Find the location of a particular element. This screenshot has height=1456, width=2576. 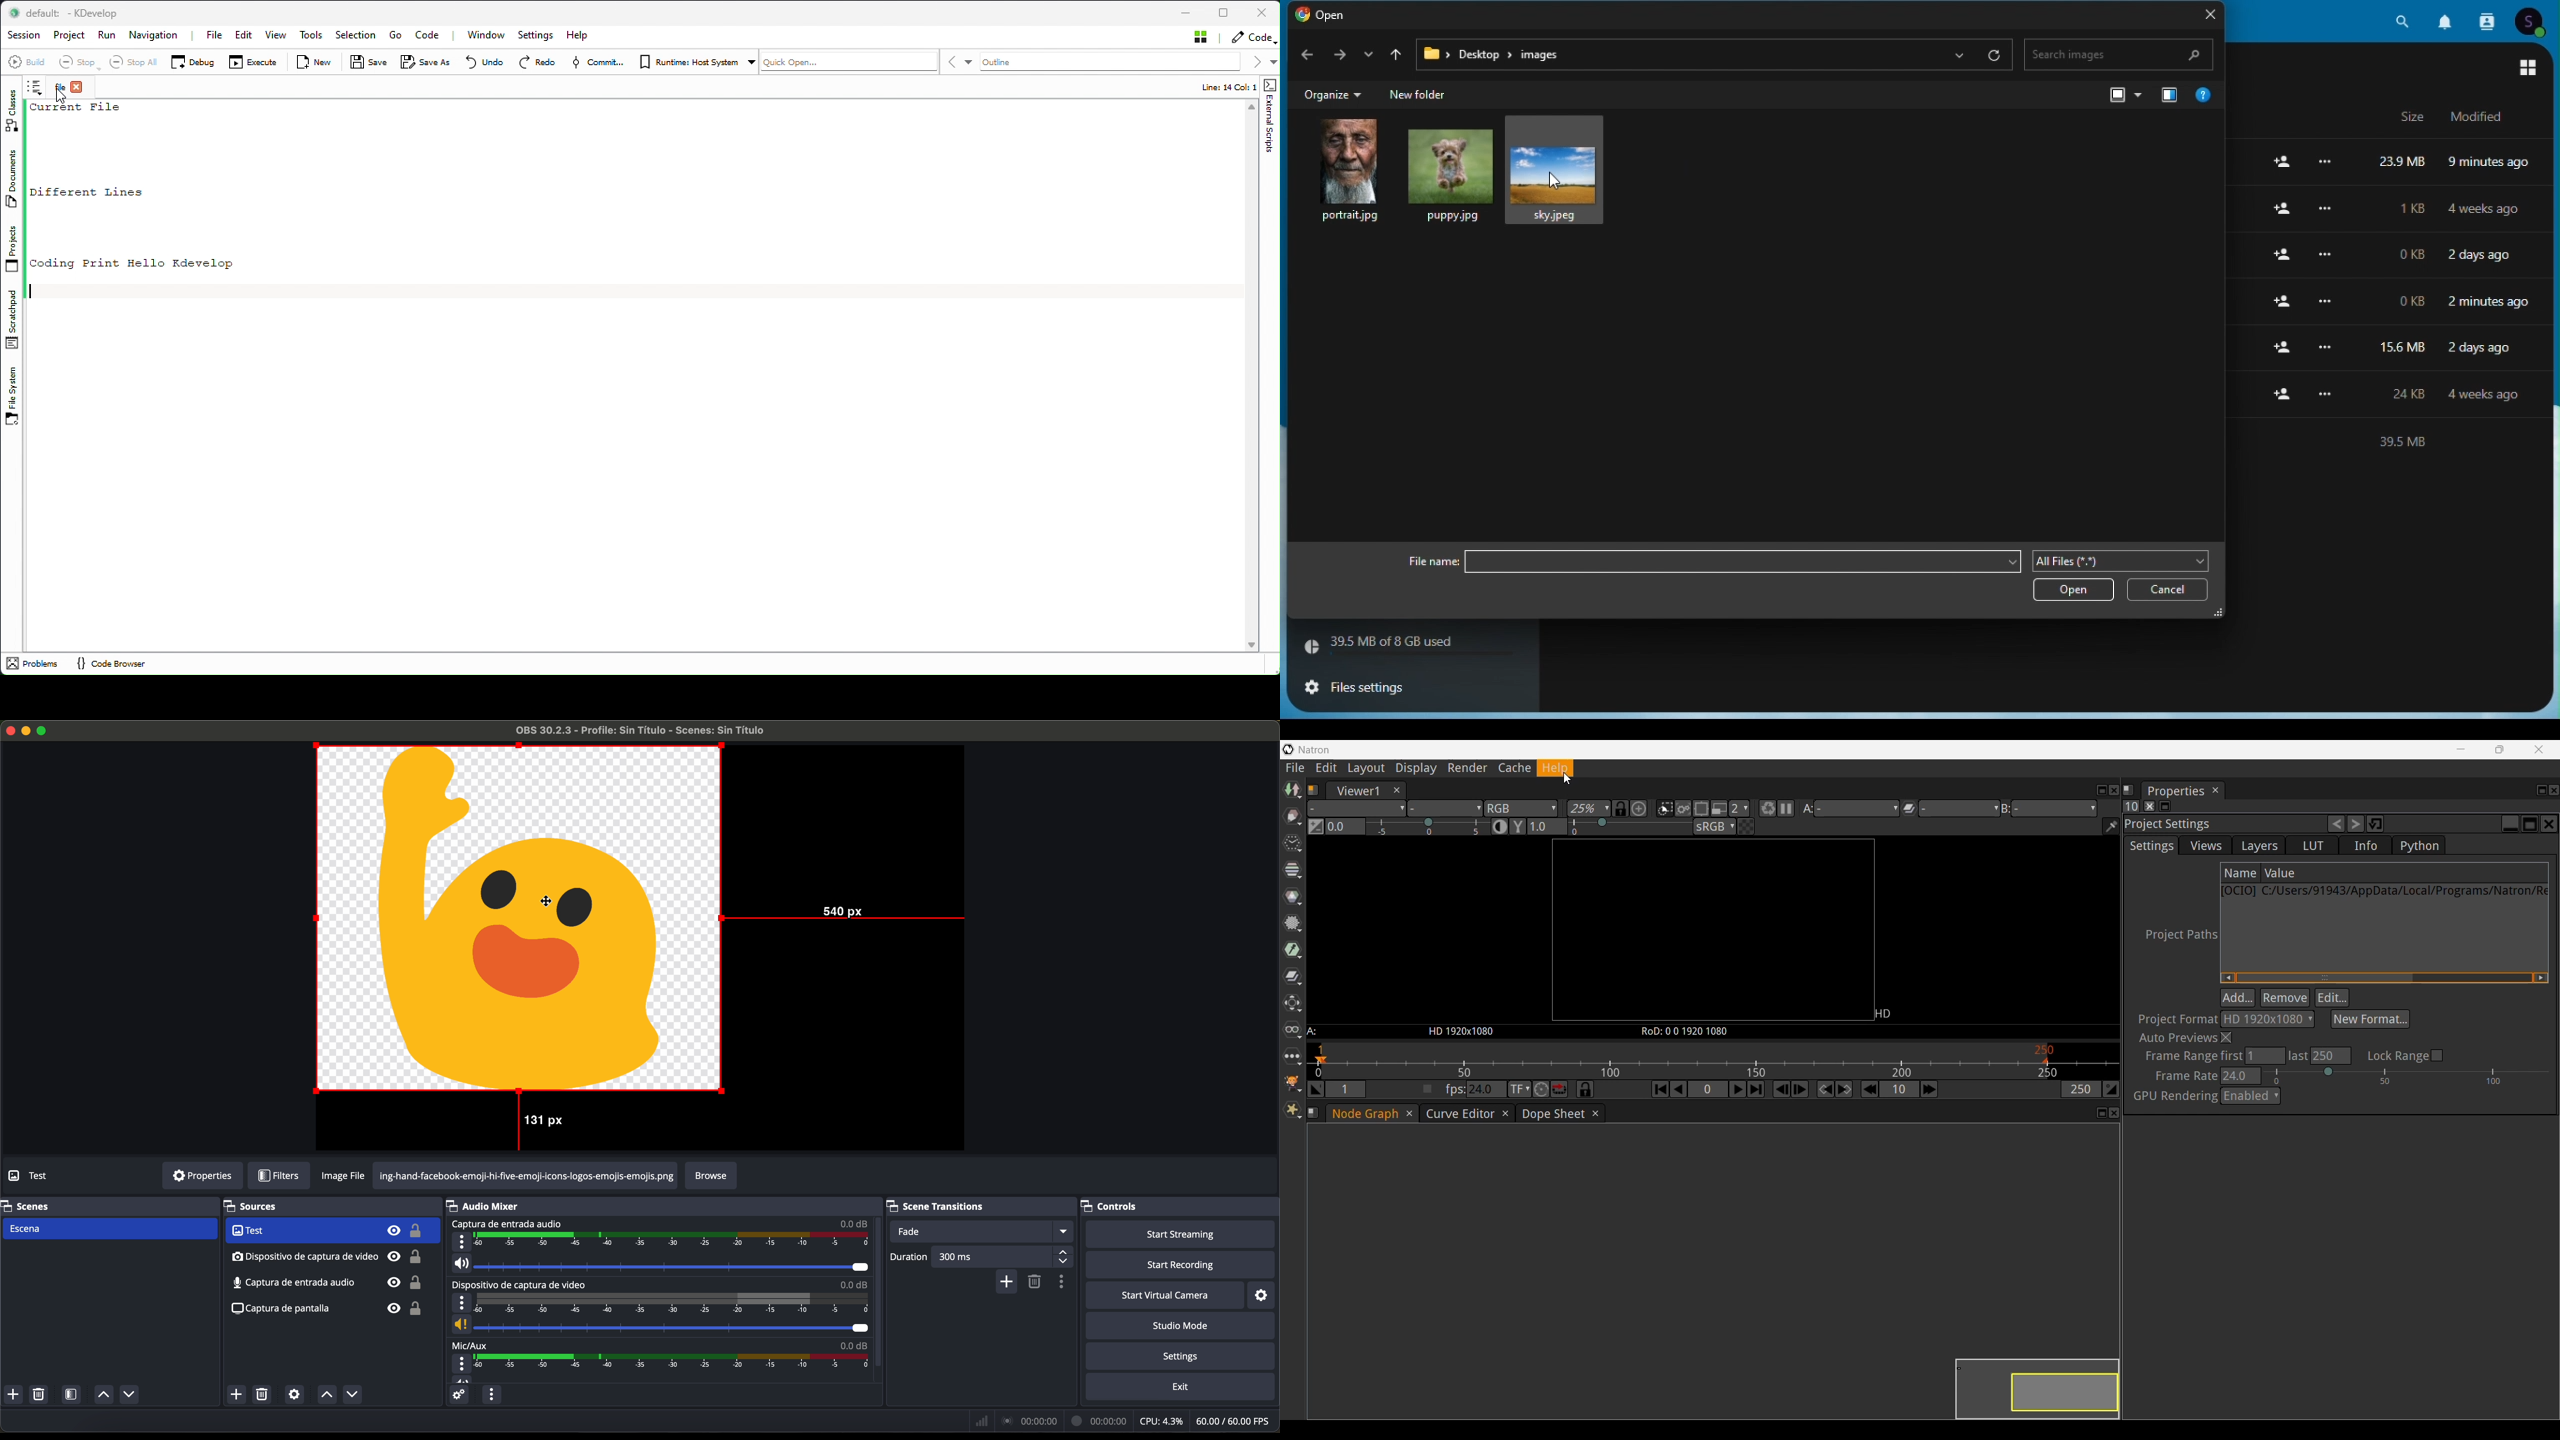

vol is located at coordinates (462, 1379).